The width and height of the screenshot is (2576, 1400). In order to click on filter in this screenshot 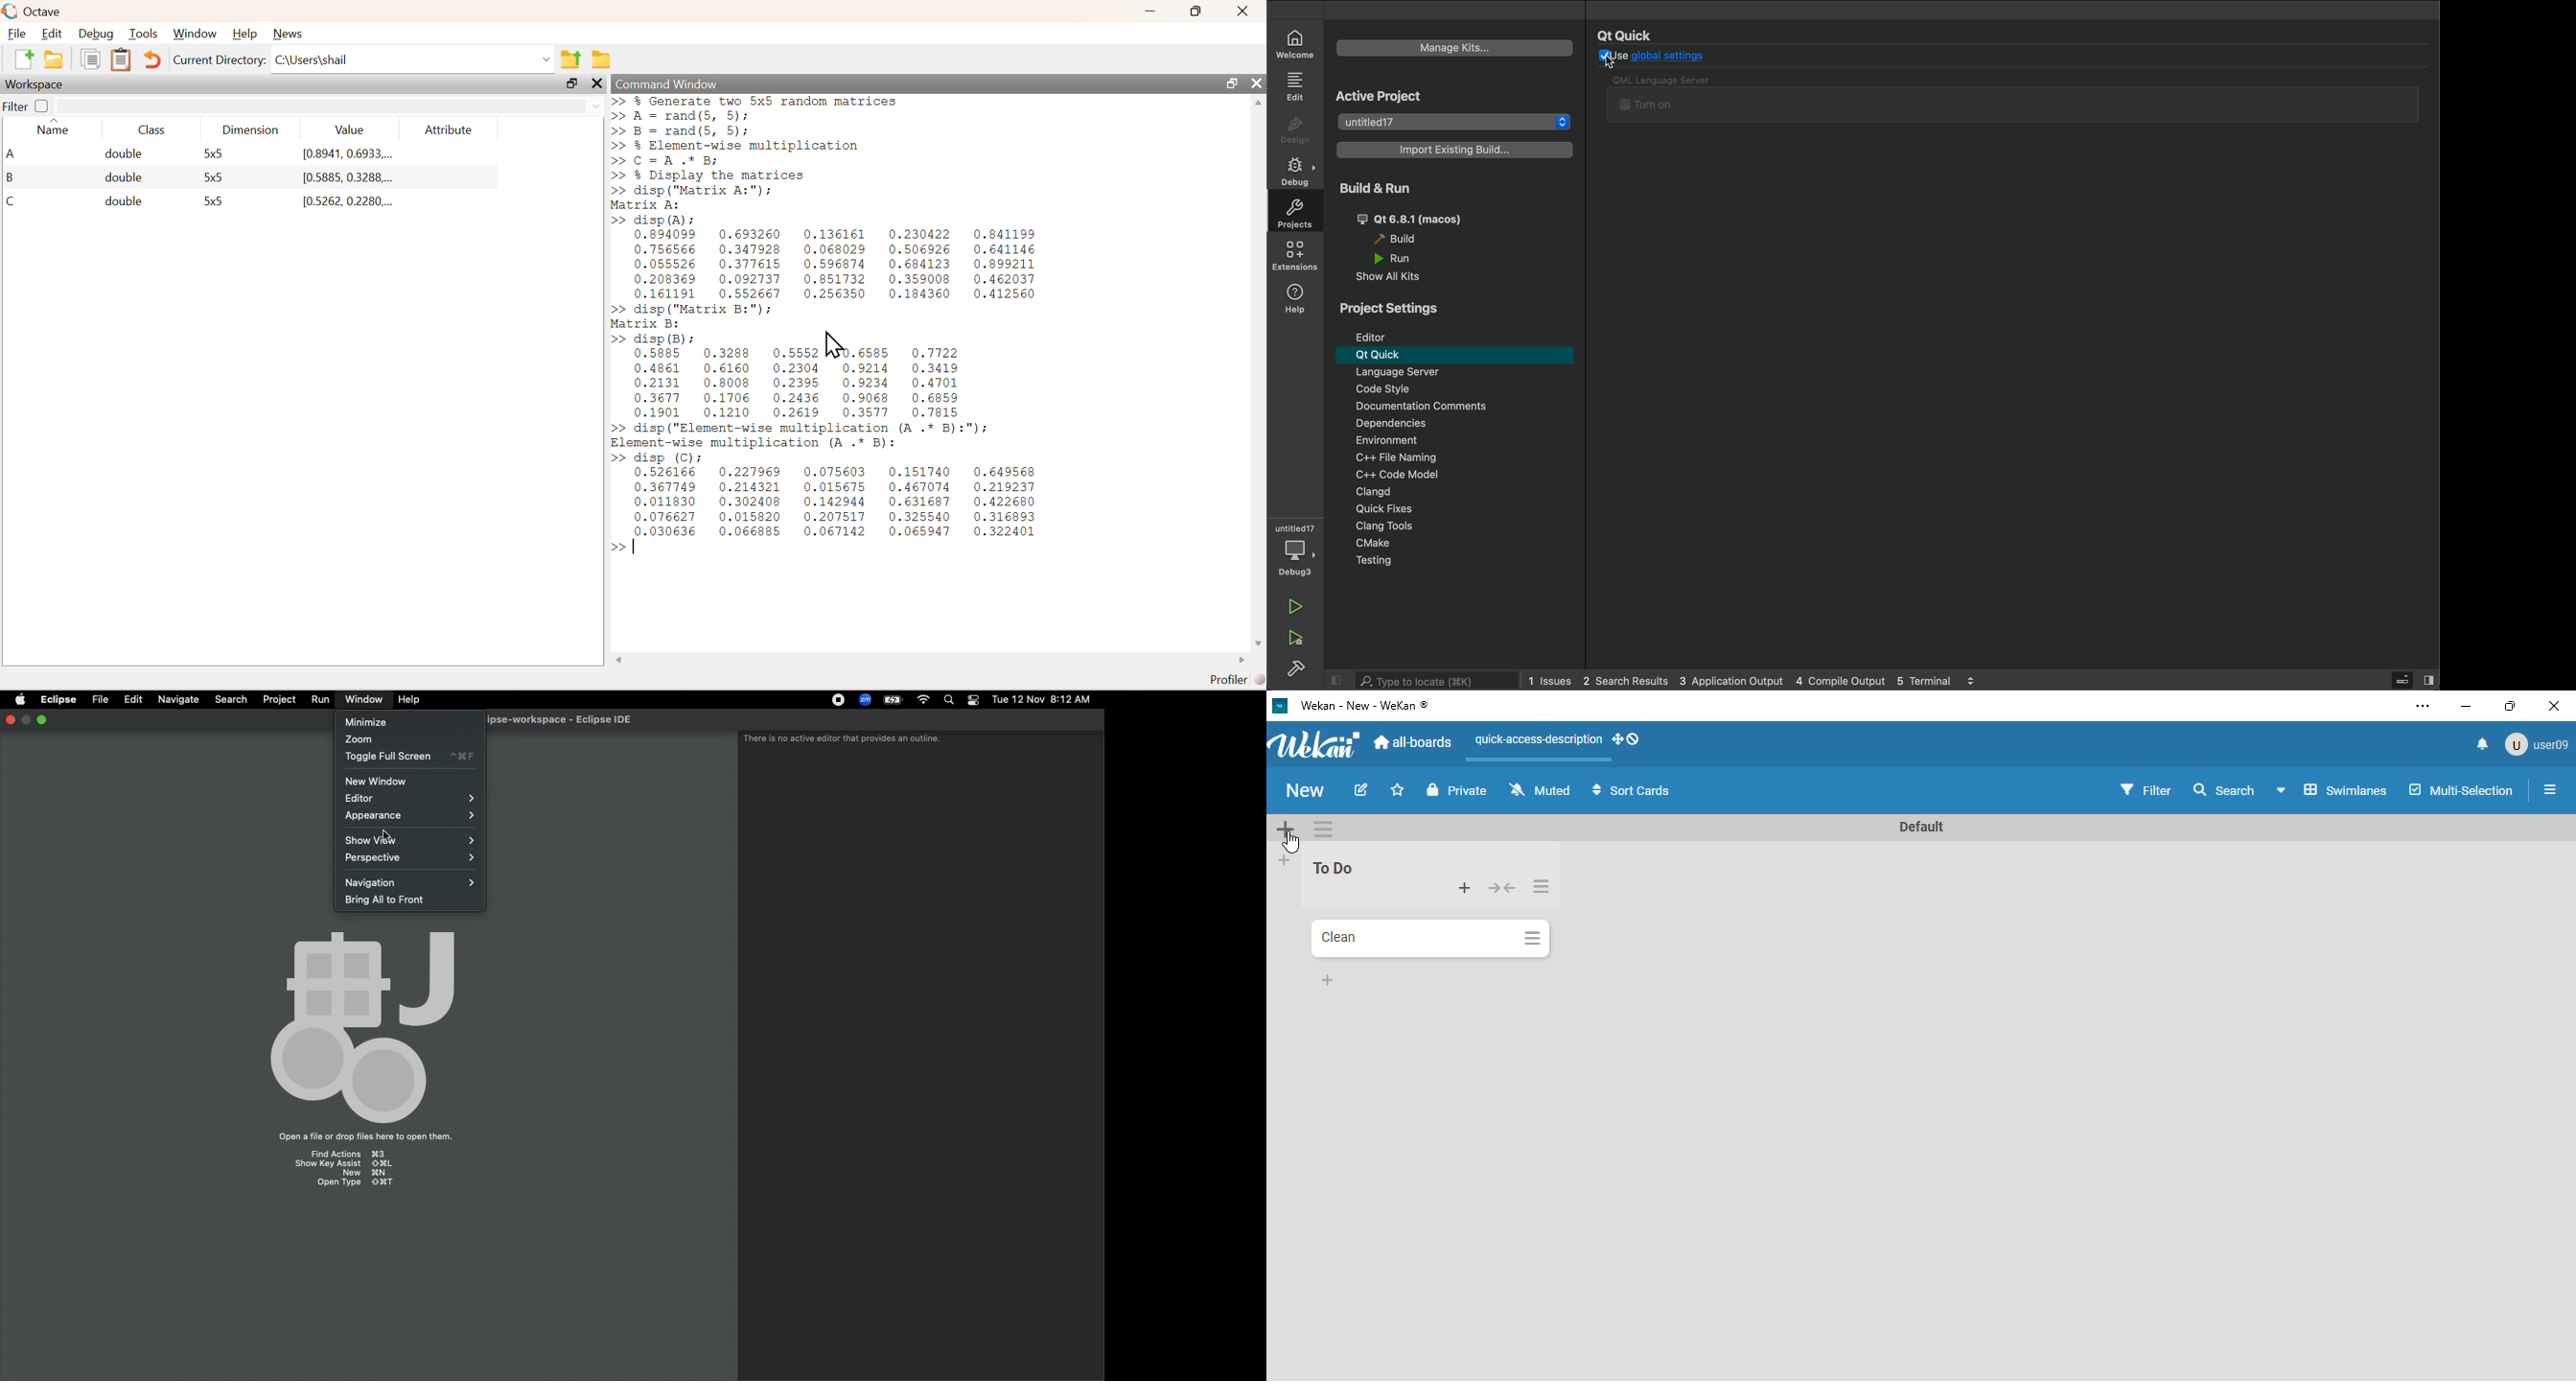, I will do `click(2146, 788)`.